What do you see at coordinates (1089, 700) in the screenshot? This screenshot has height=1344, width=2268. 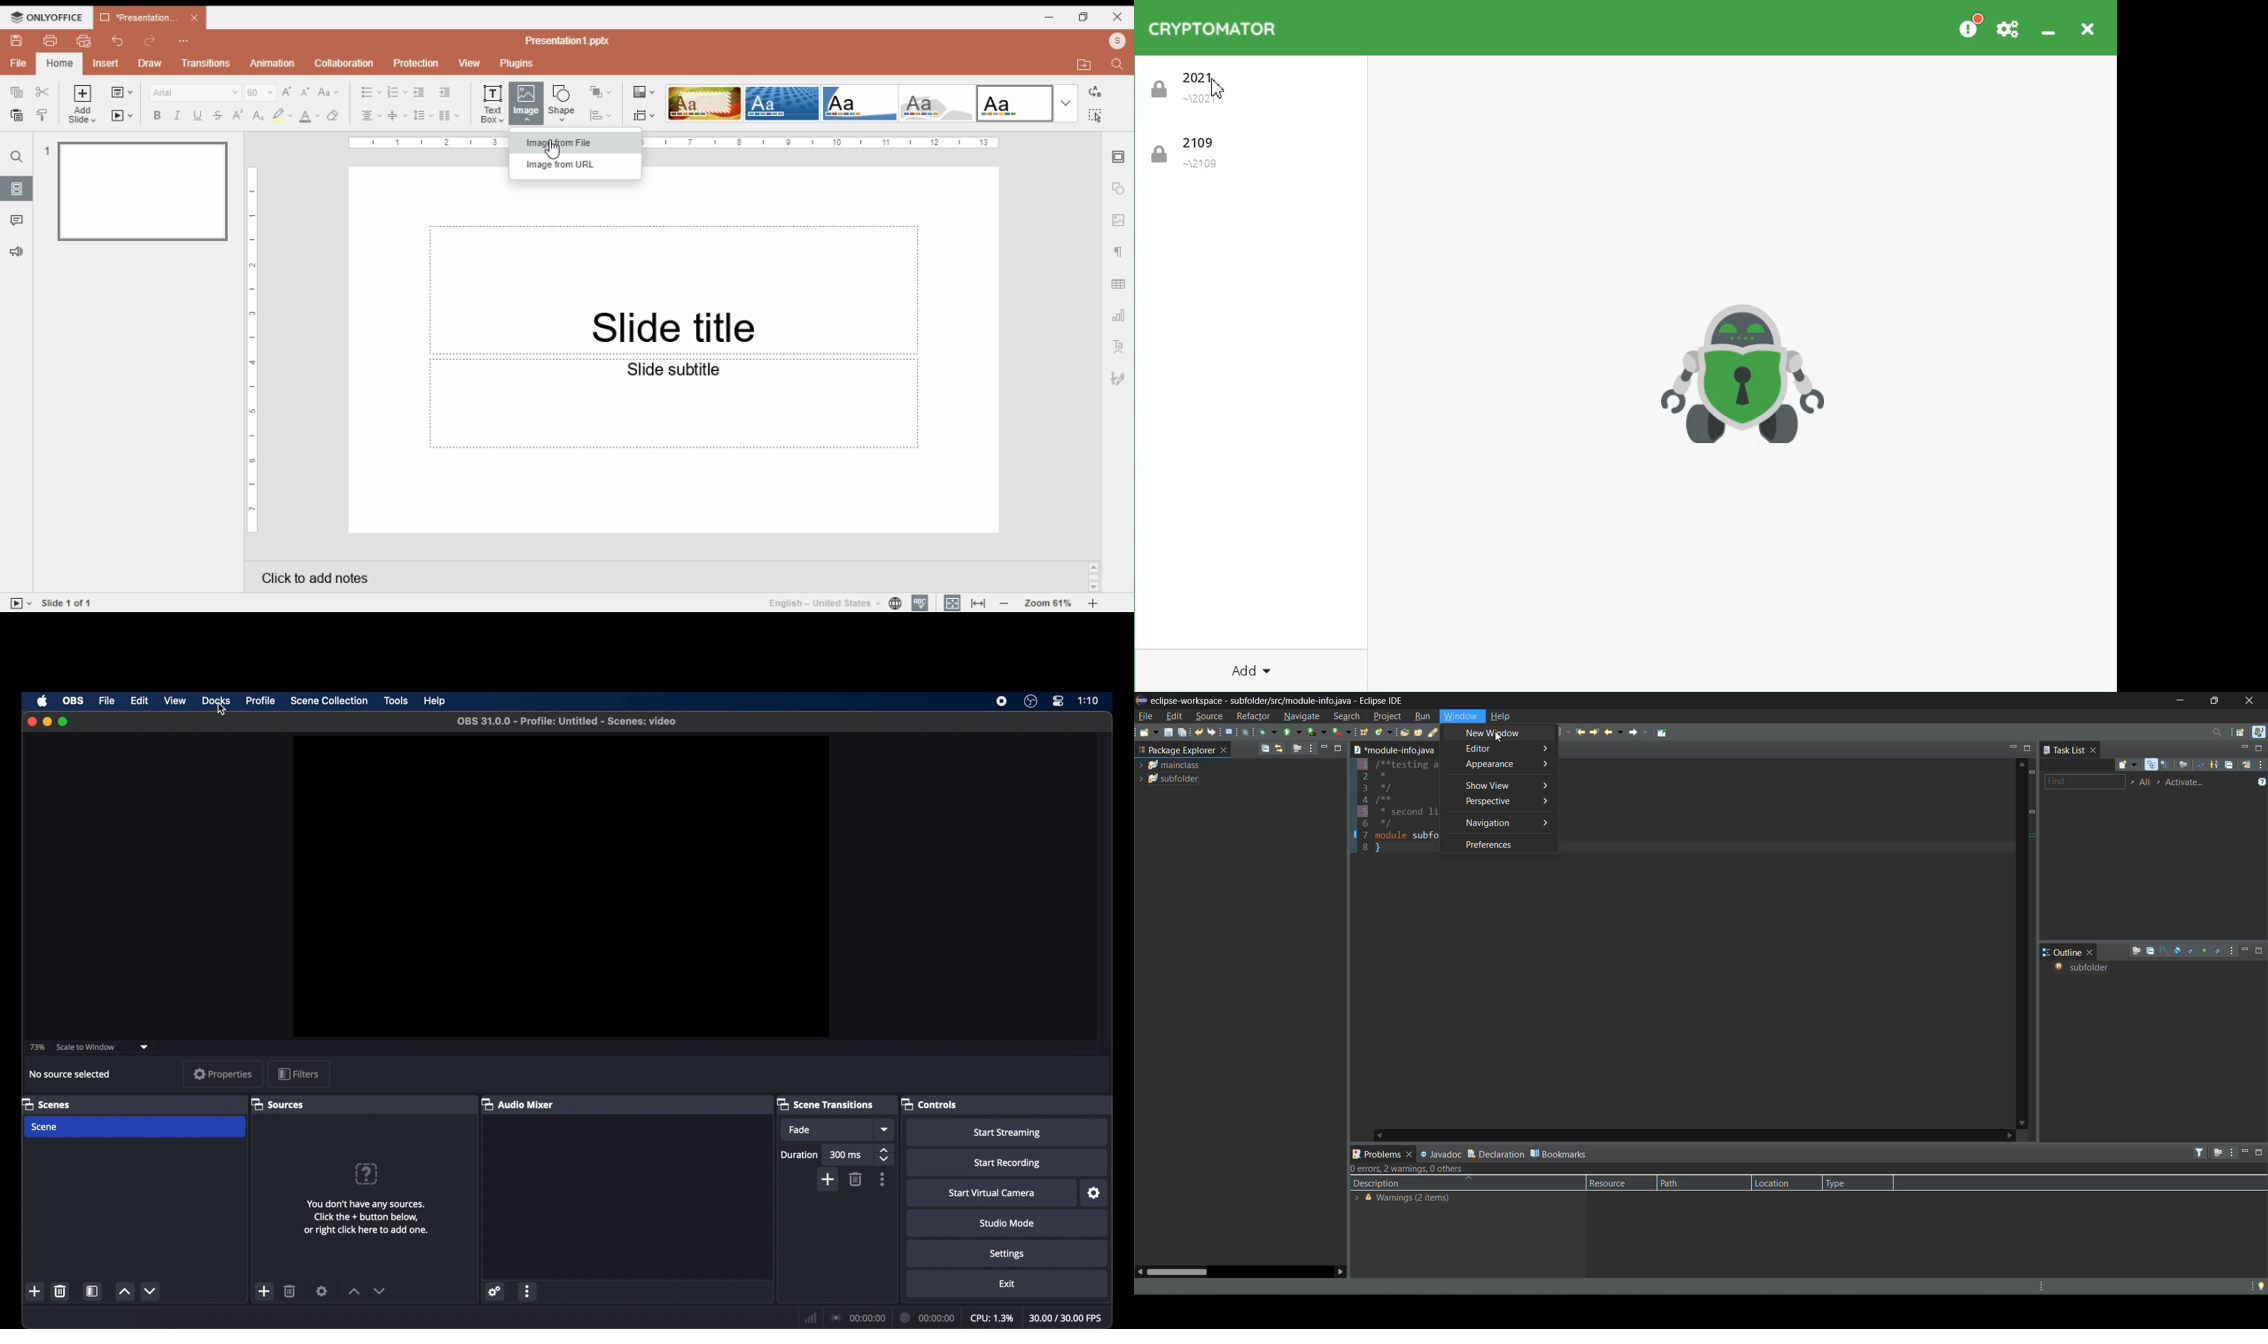 I see `time` at bounding box center [1089, 700].